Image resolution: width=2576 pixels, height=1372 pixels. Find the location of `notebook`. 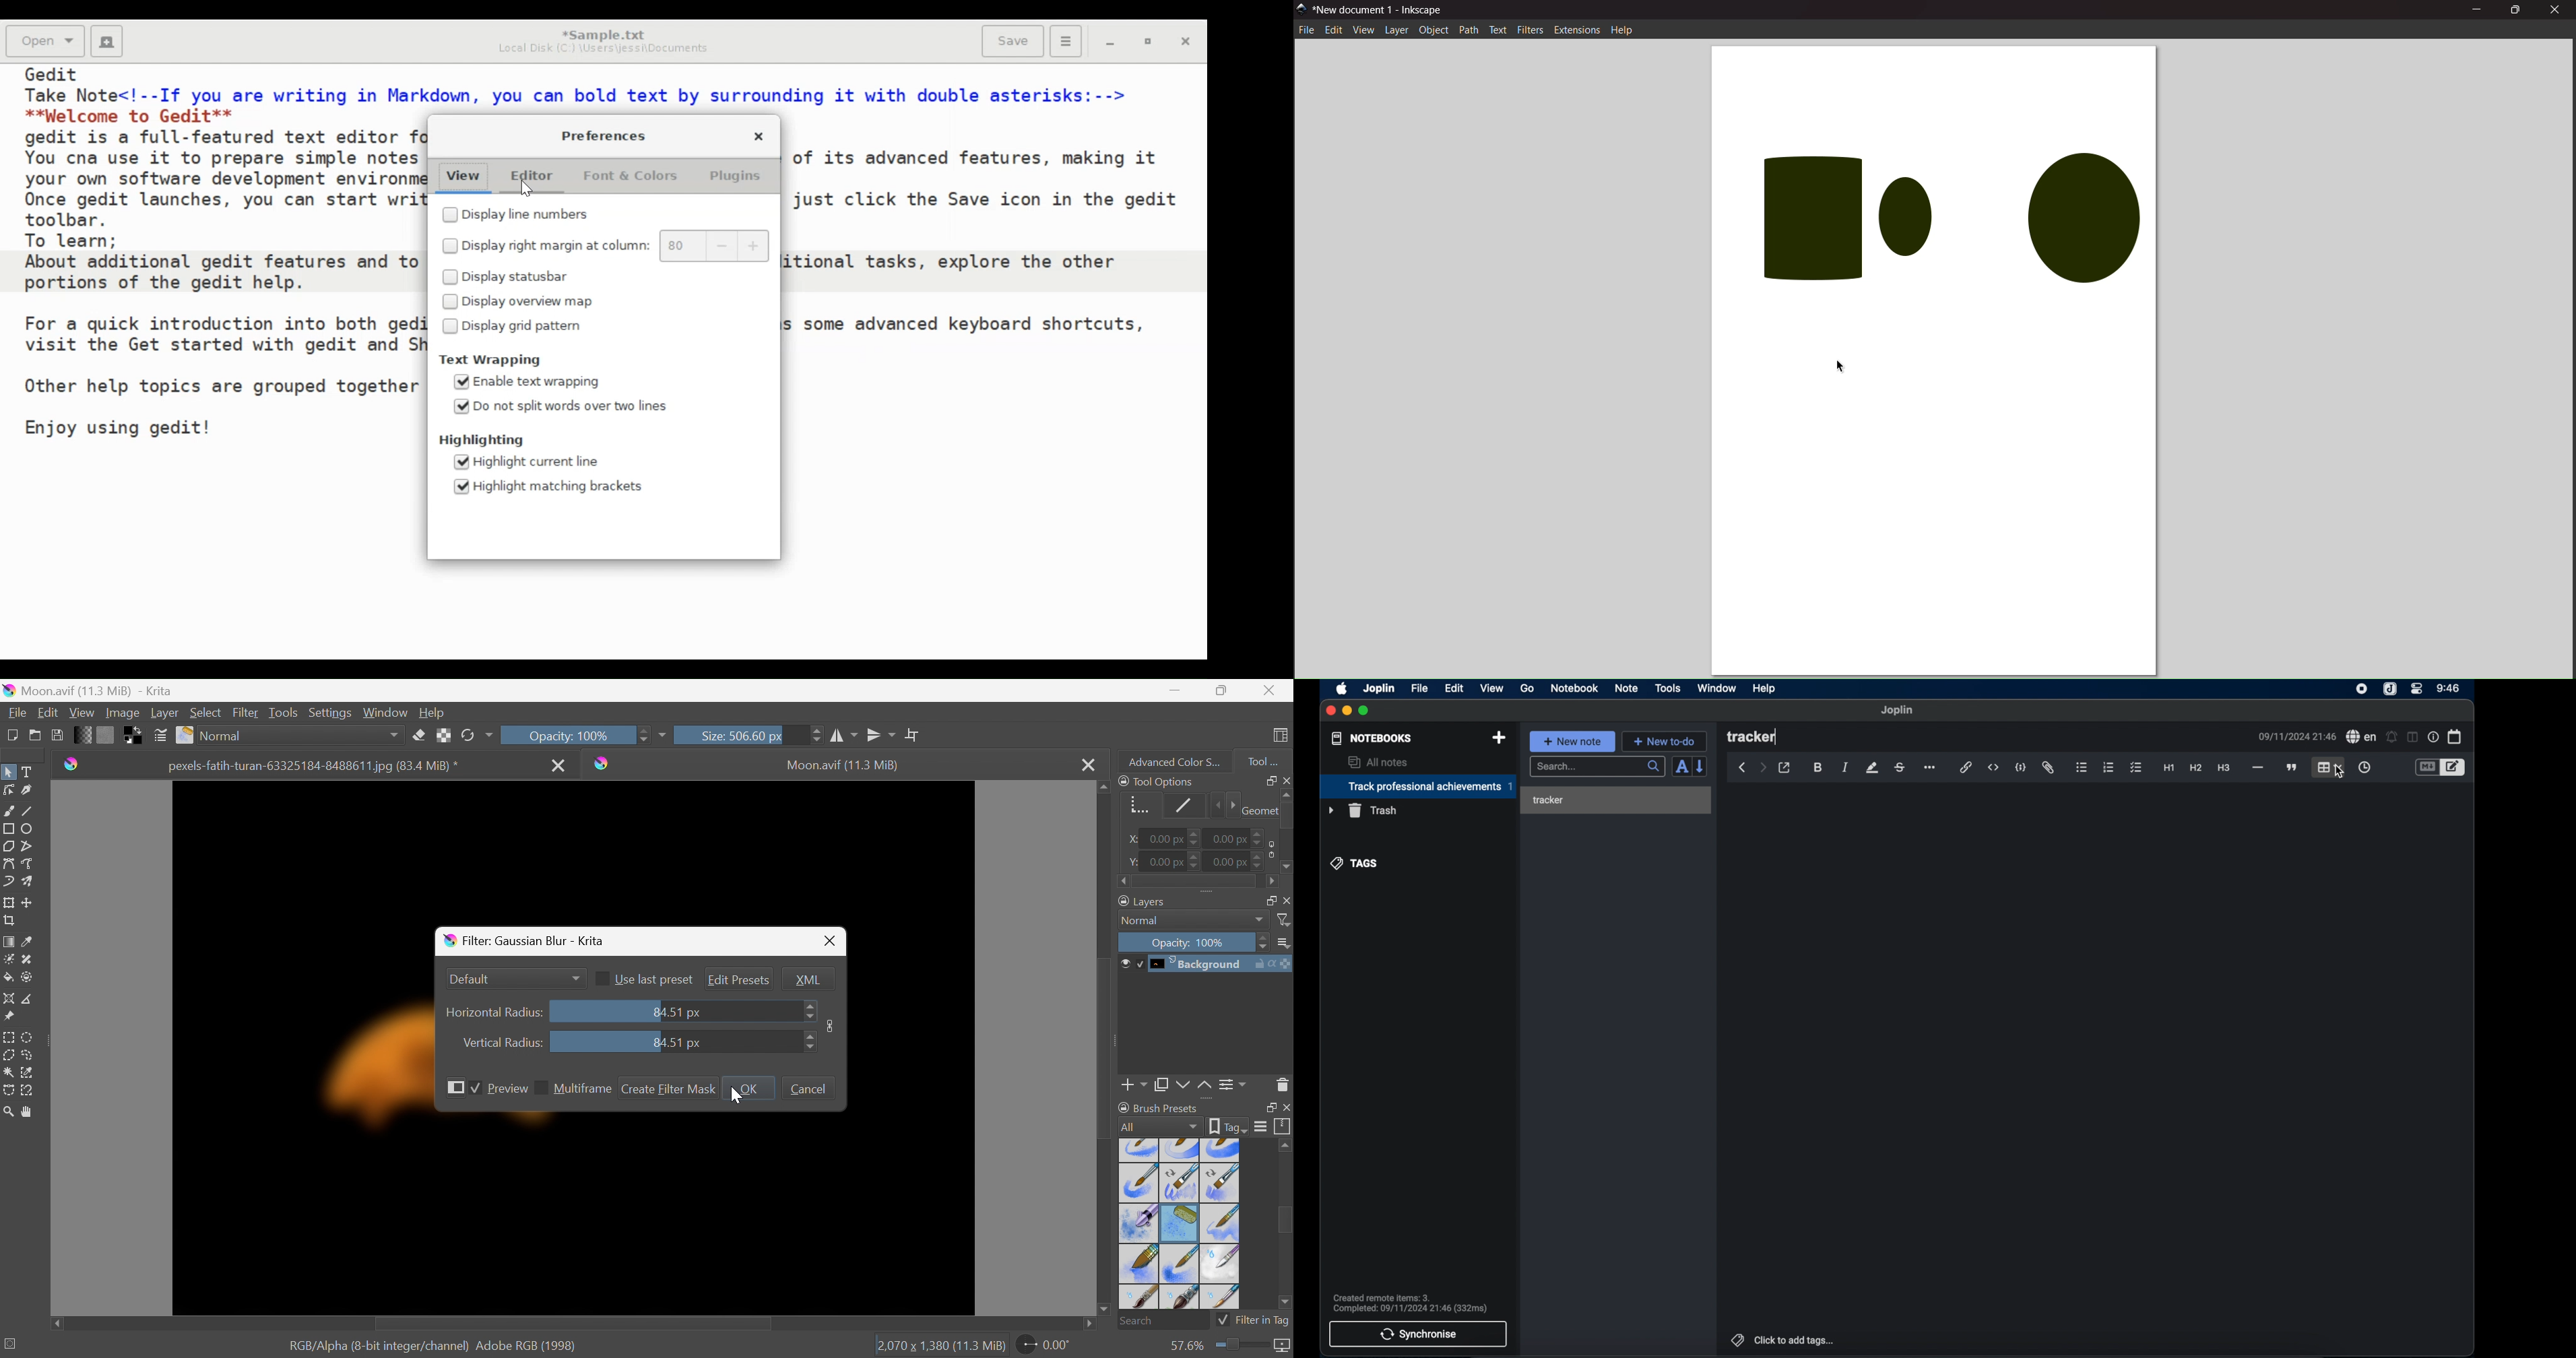

notebook is located at coordinates (1574, 688).